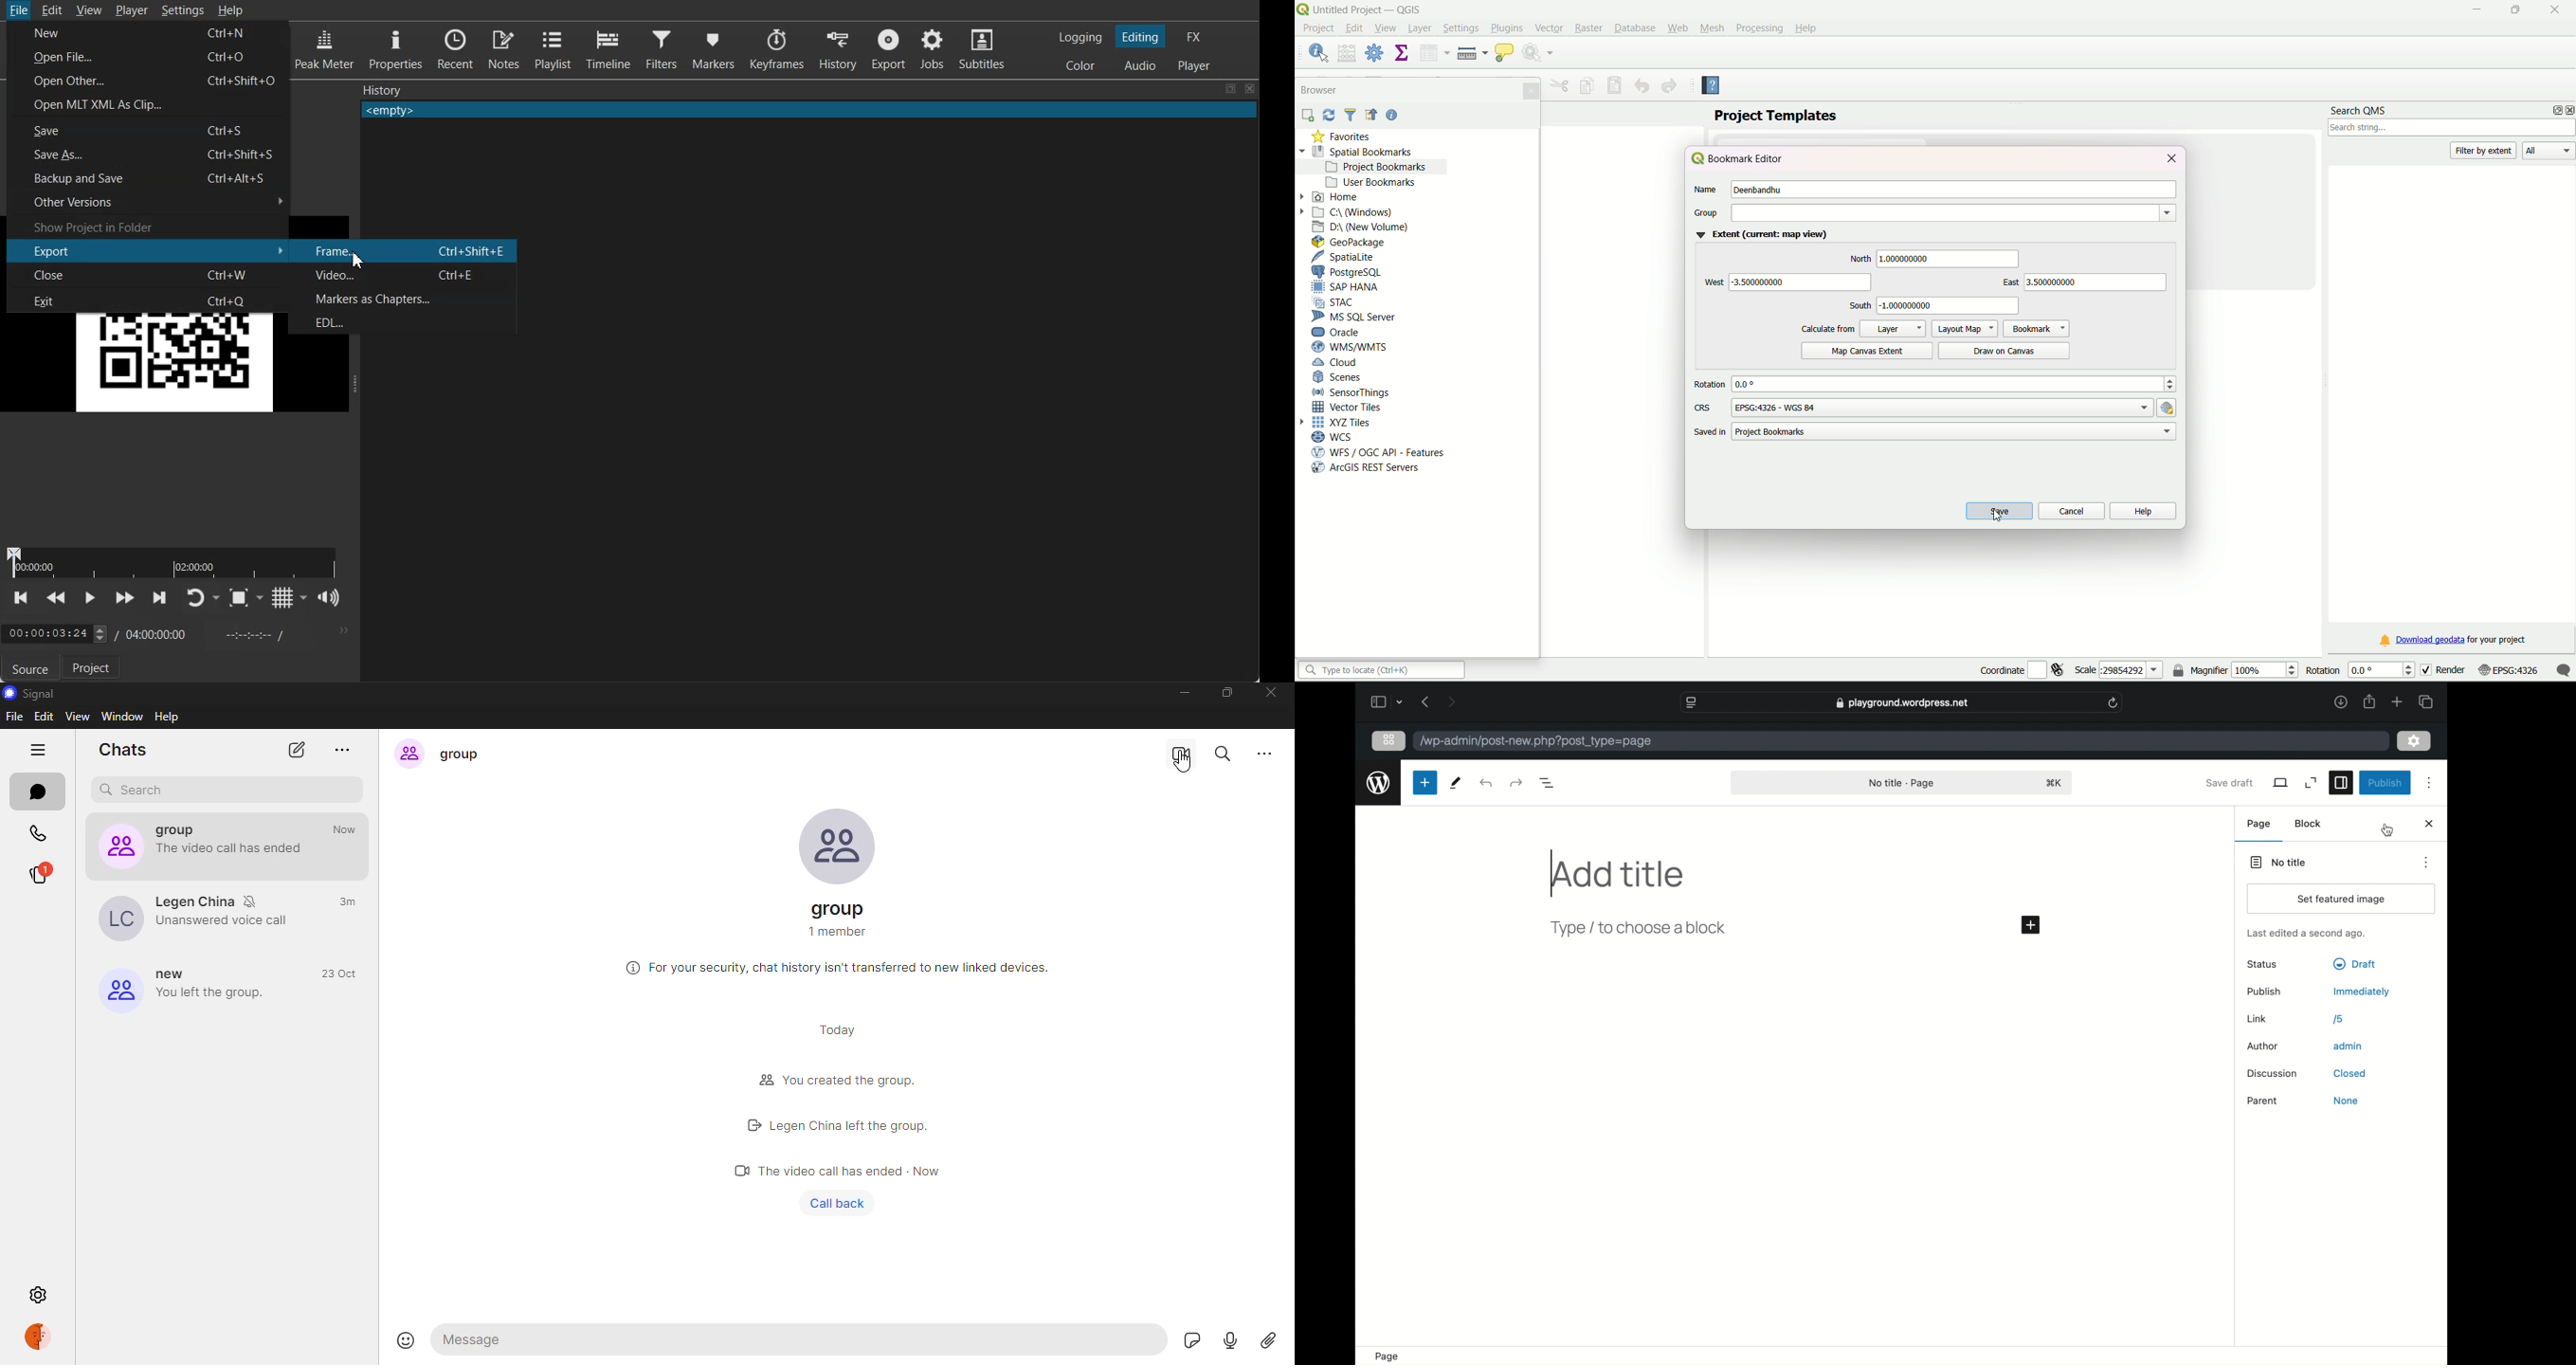  Describe the element at coordinates (173, 974) in the screenshot. I see `new` at that location.